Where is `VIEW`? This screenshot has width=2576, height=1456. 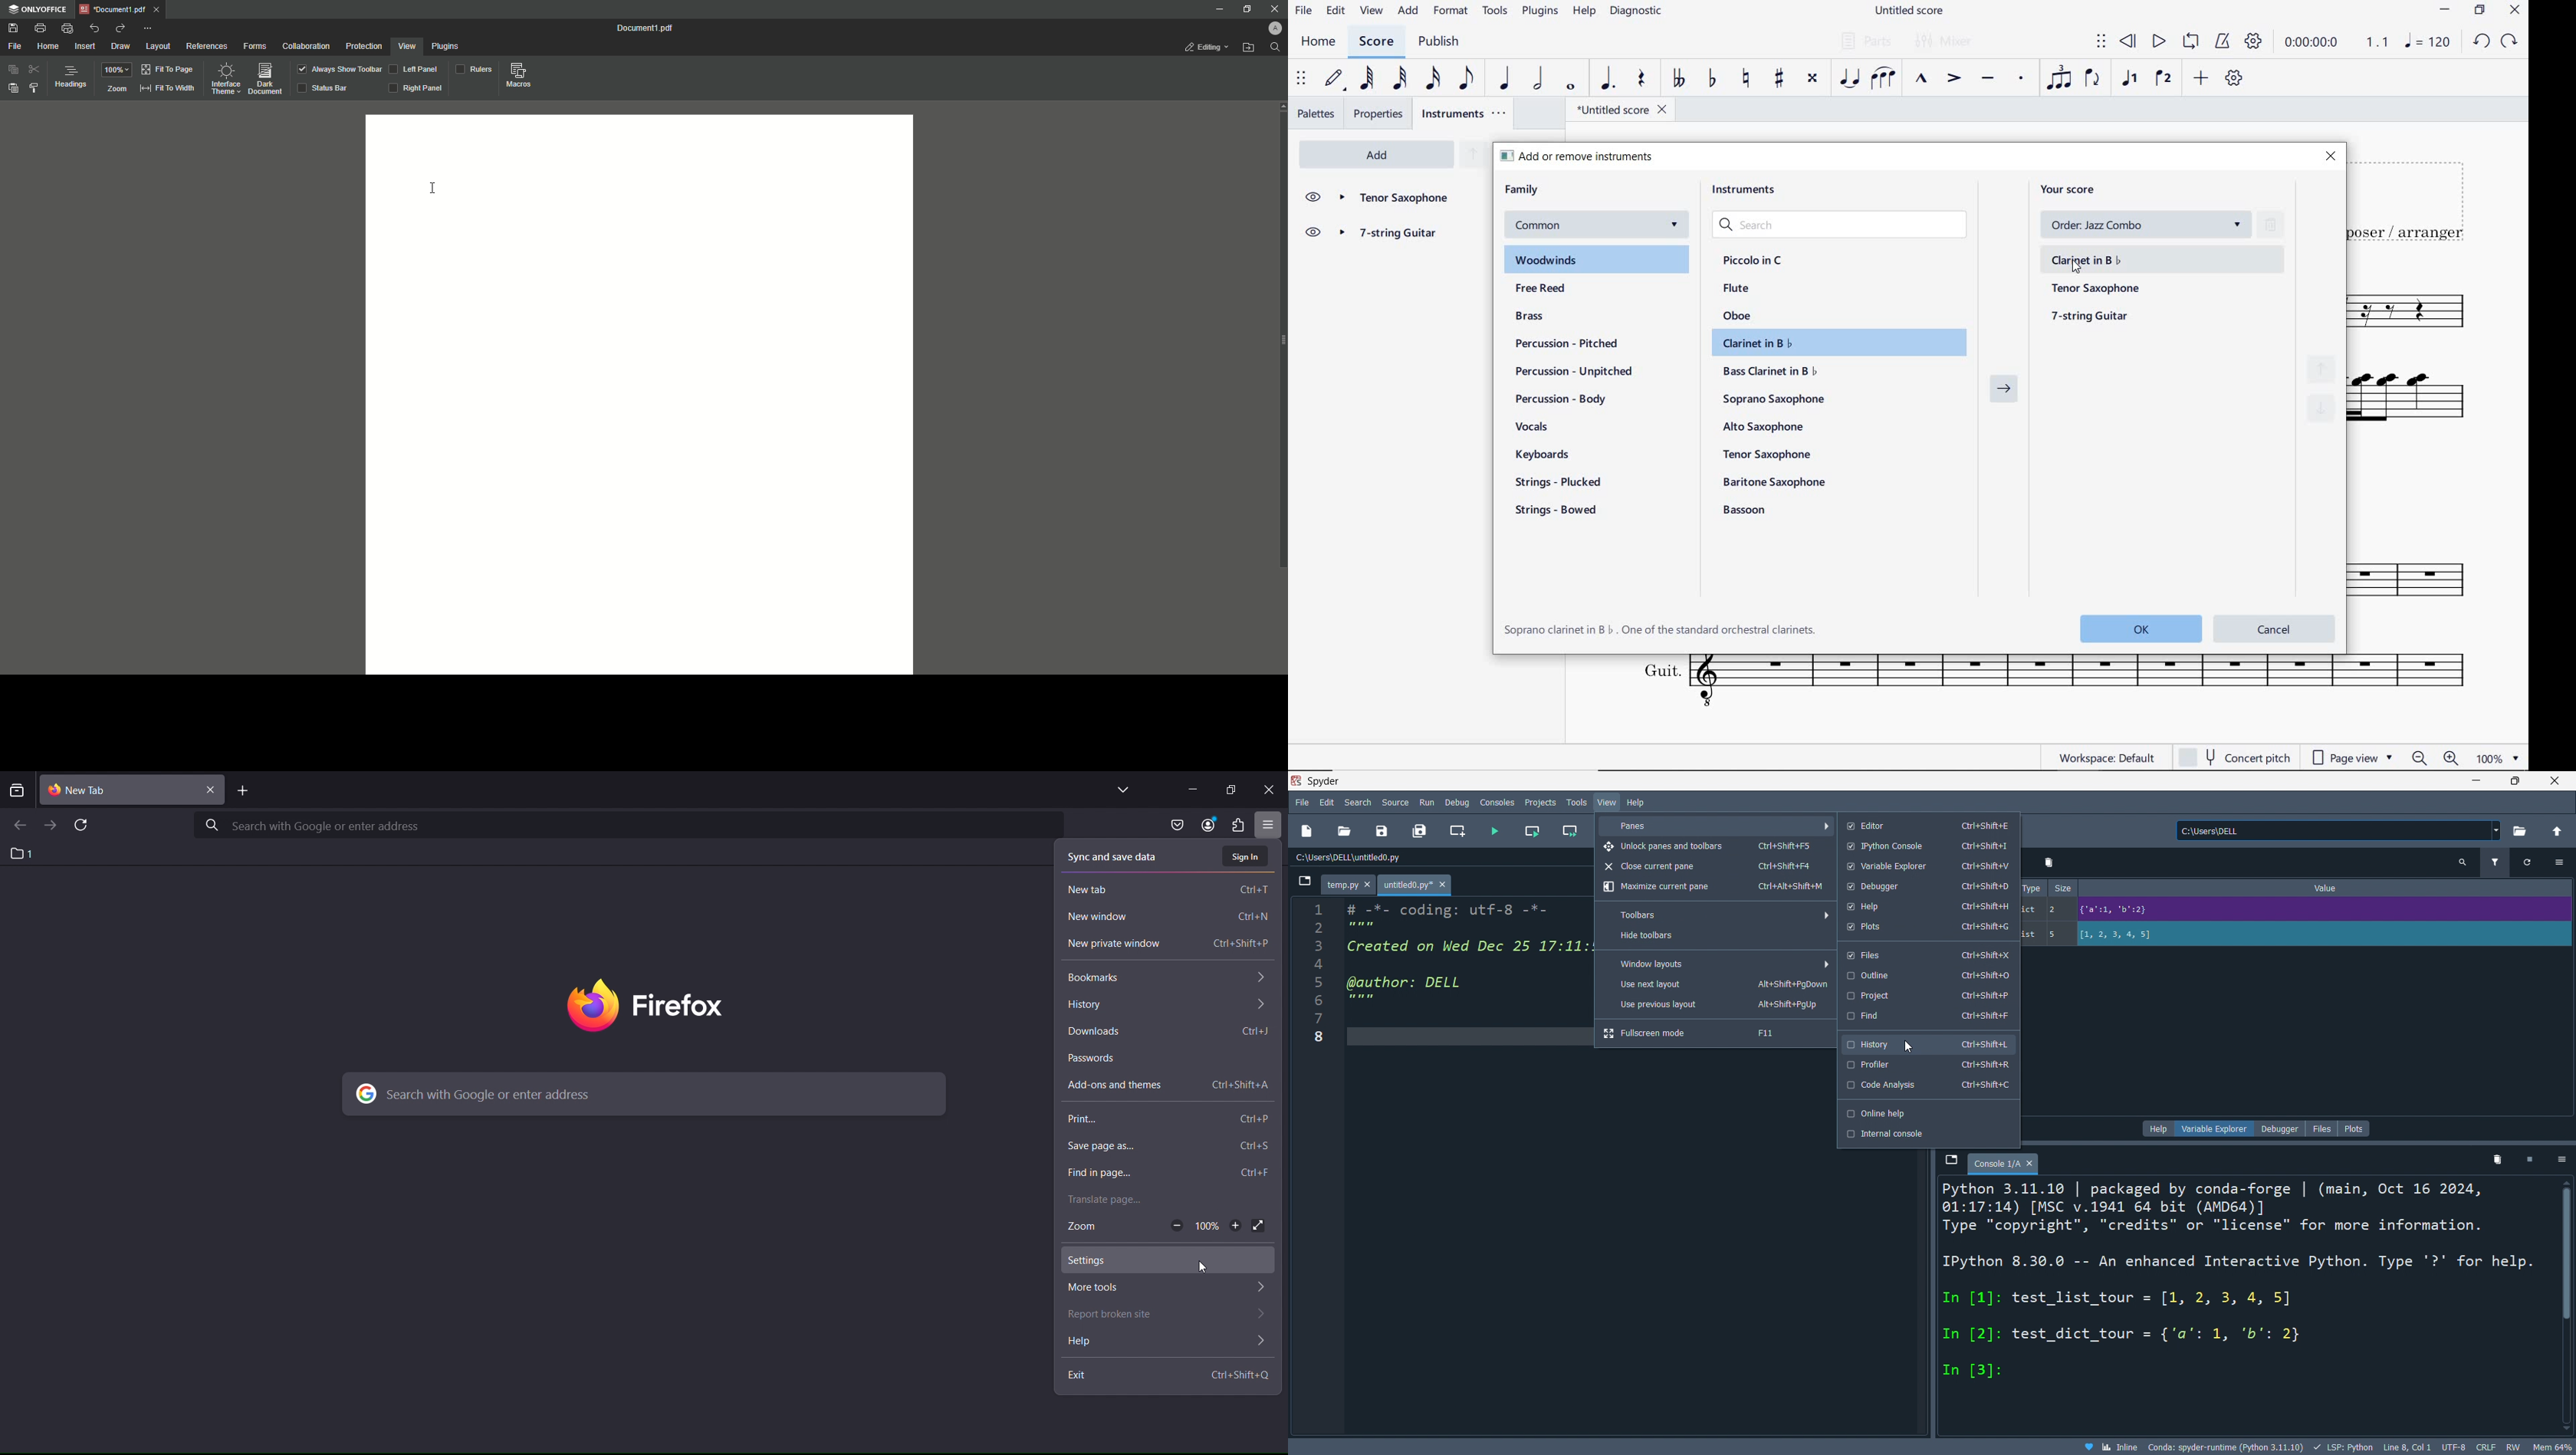
VIEW is located at coordinates (1373, 12).